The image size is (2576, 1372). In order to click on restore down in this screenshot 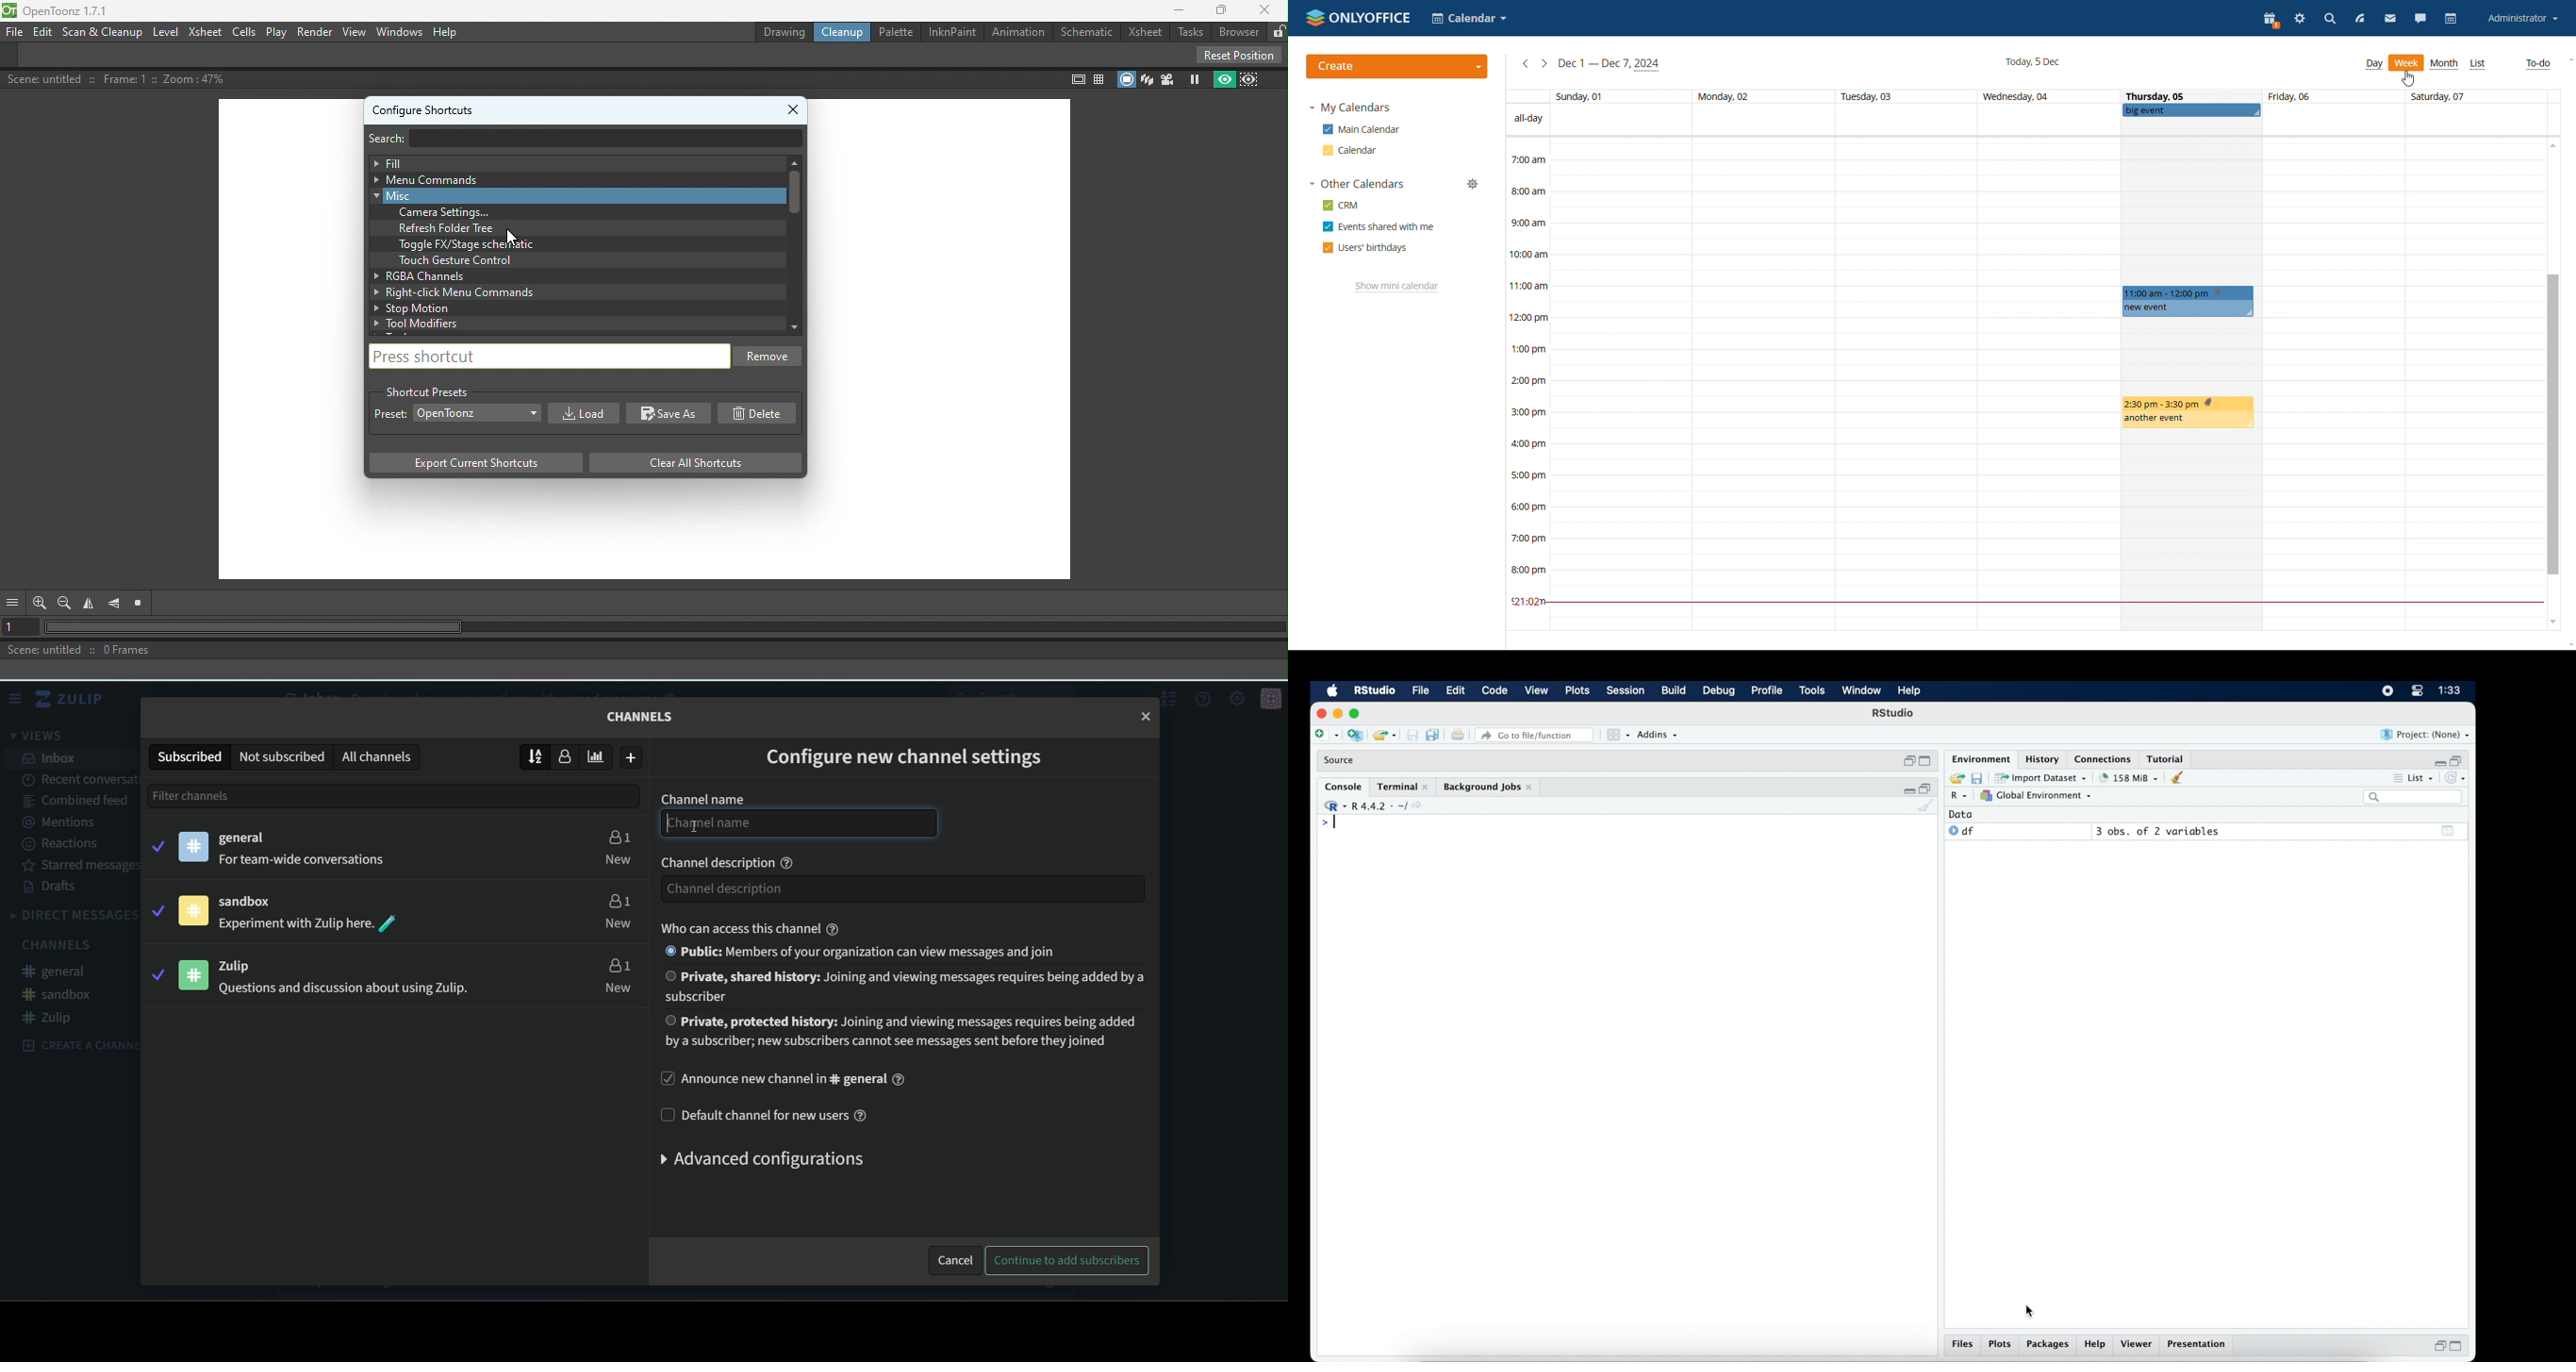, I will do `click(1928, 788)`.